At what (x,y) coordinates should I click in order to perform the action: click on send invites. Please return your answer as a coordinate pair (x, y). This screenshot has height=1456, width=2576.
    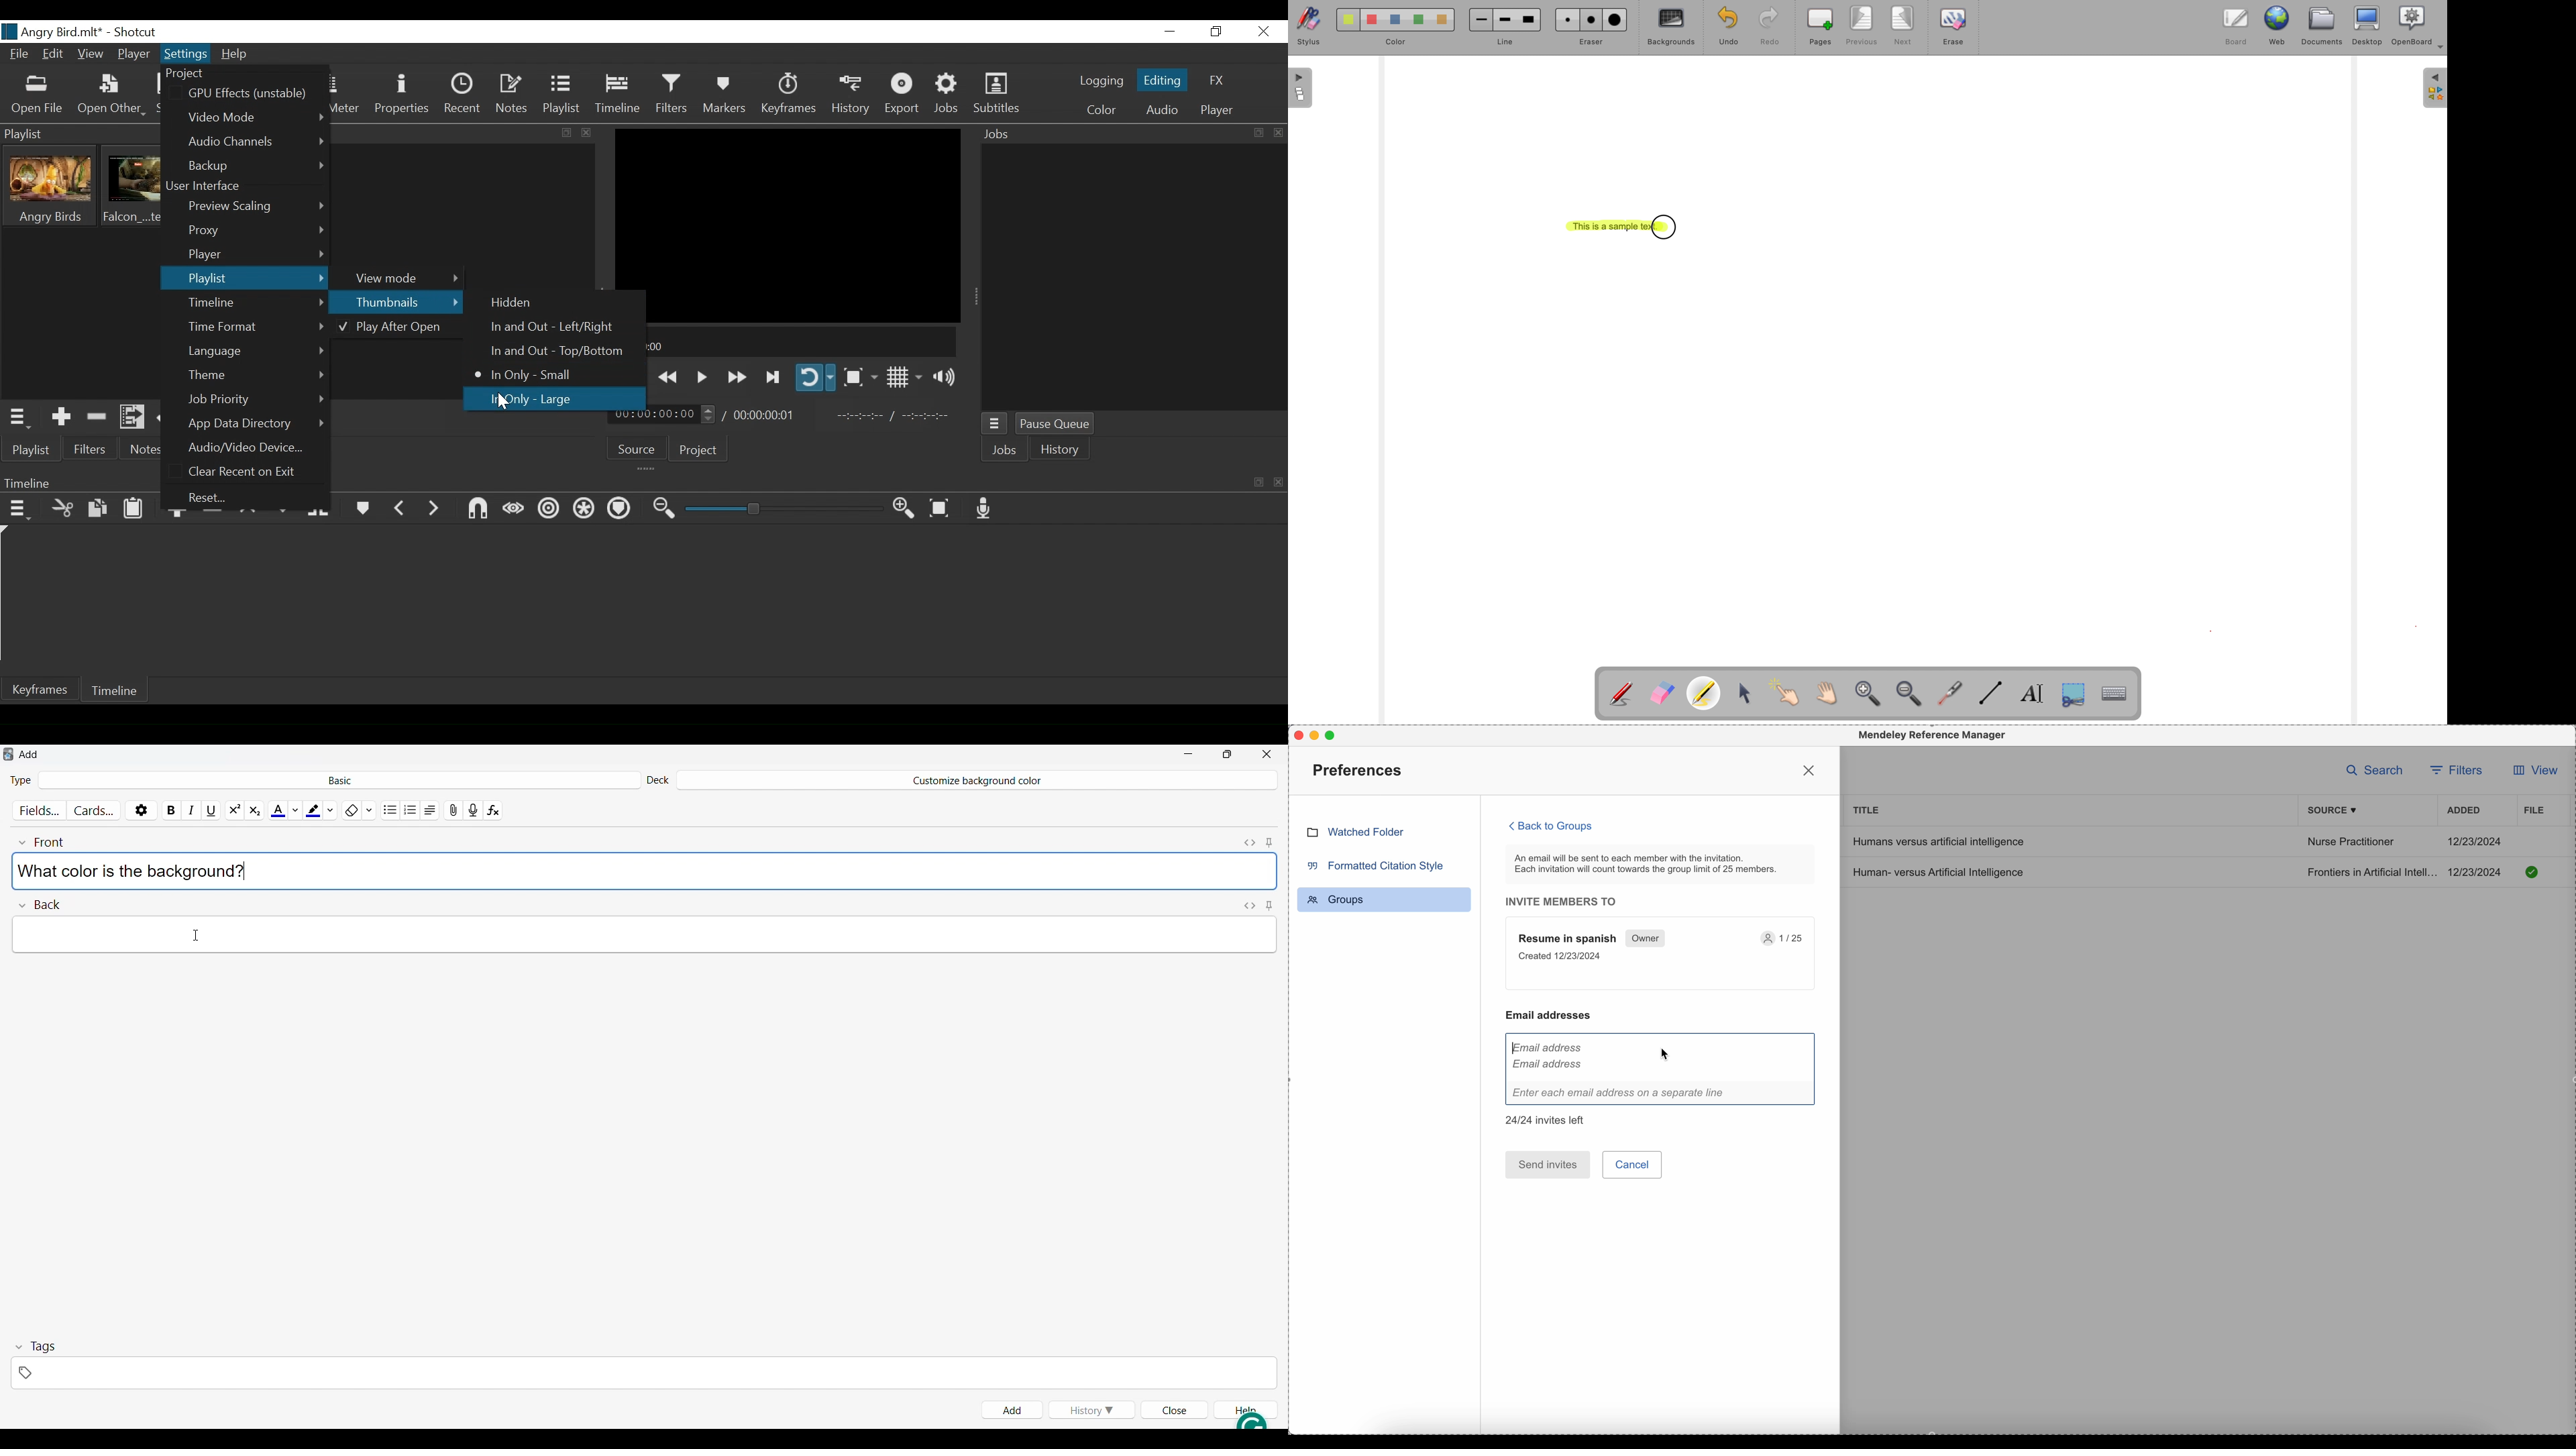
    Looking at the image, I should click on (1547, 1165).